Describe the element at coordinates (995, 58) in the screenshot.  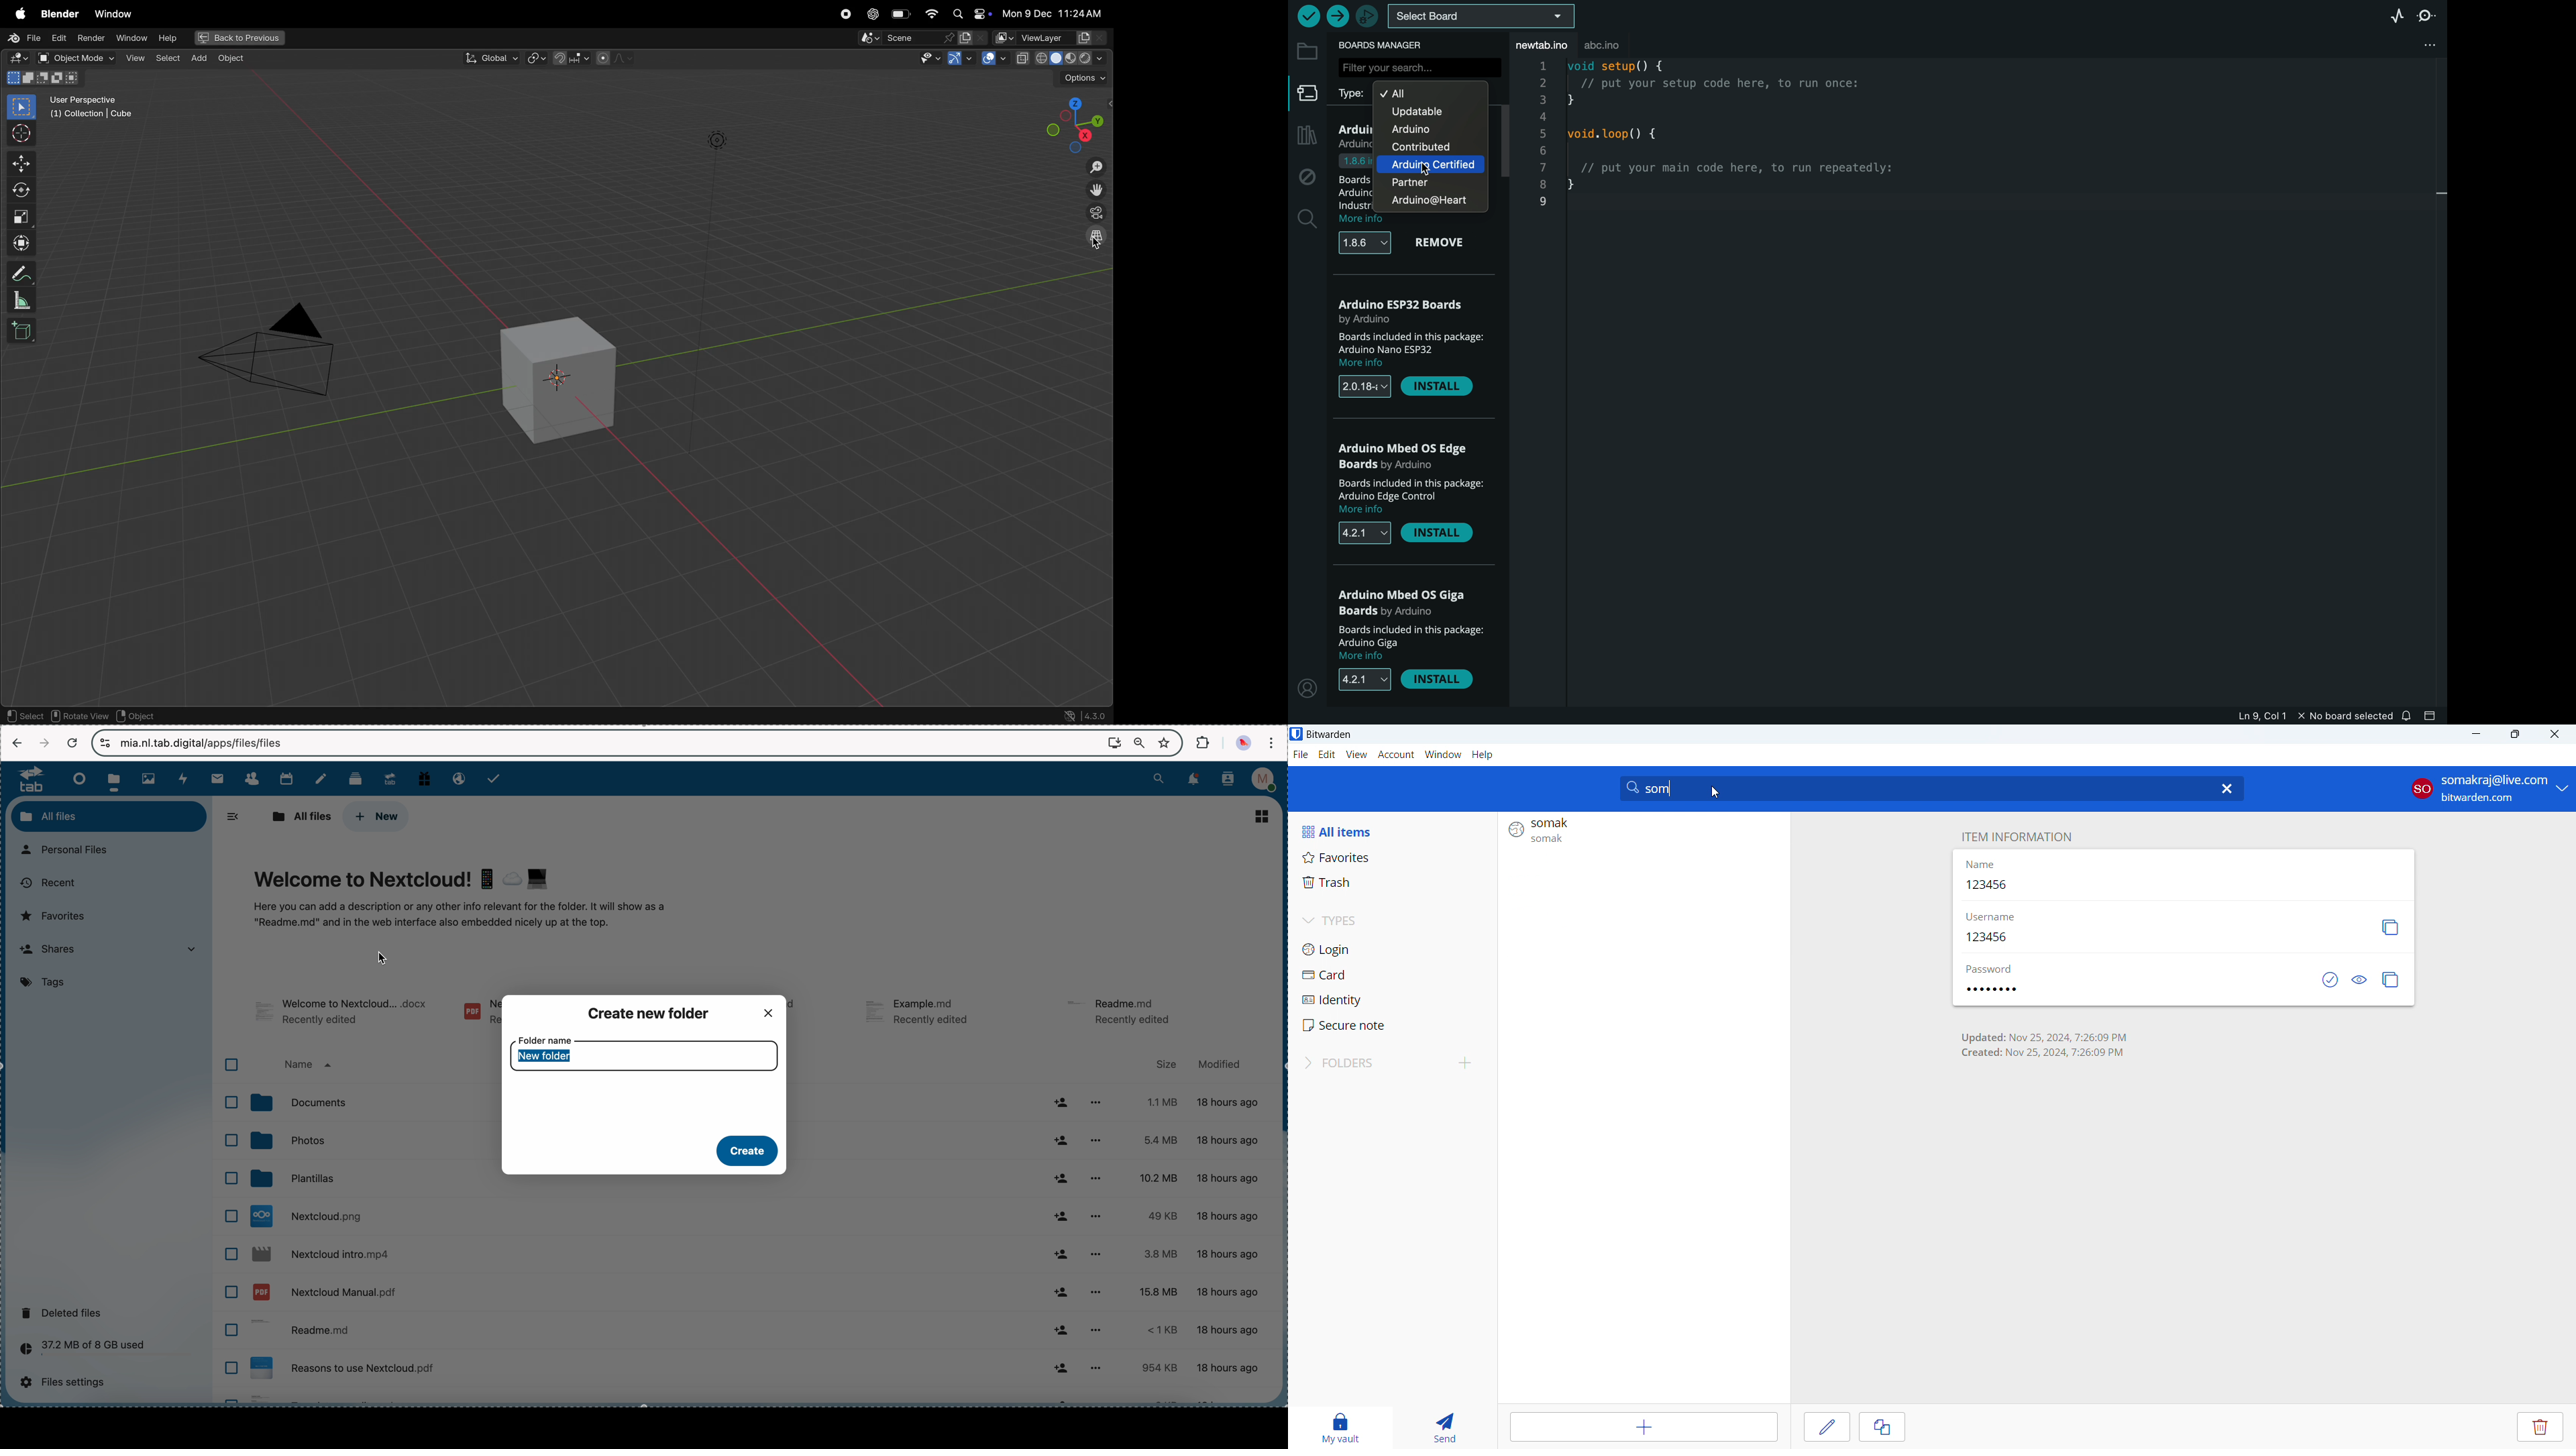
I see `overlays` at that location.